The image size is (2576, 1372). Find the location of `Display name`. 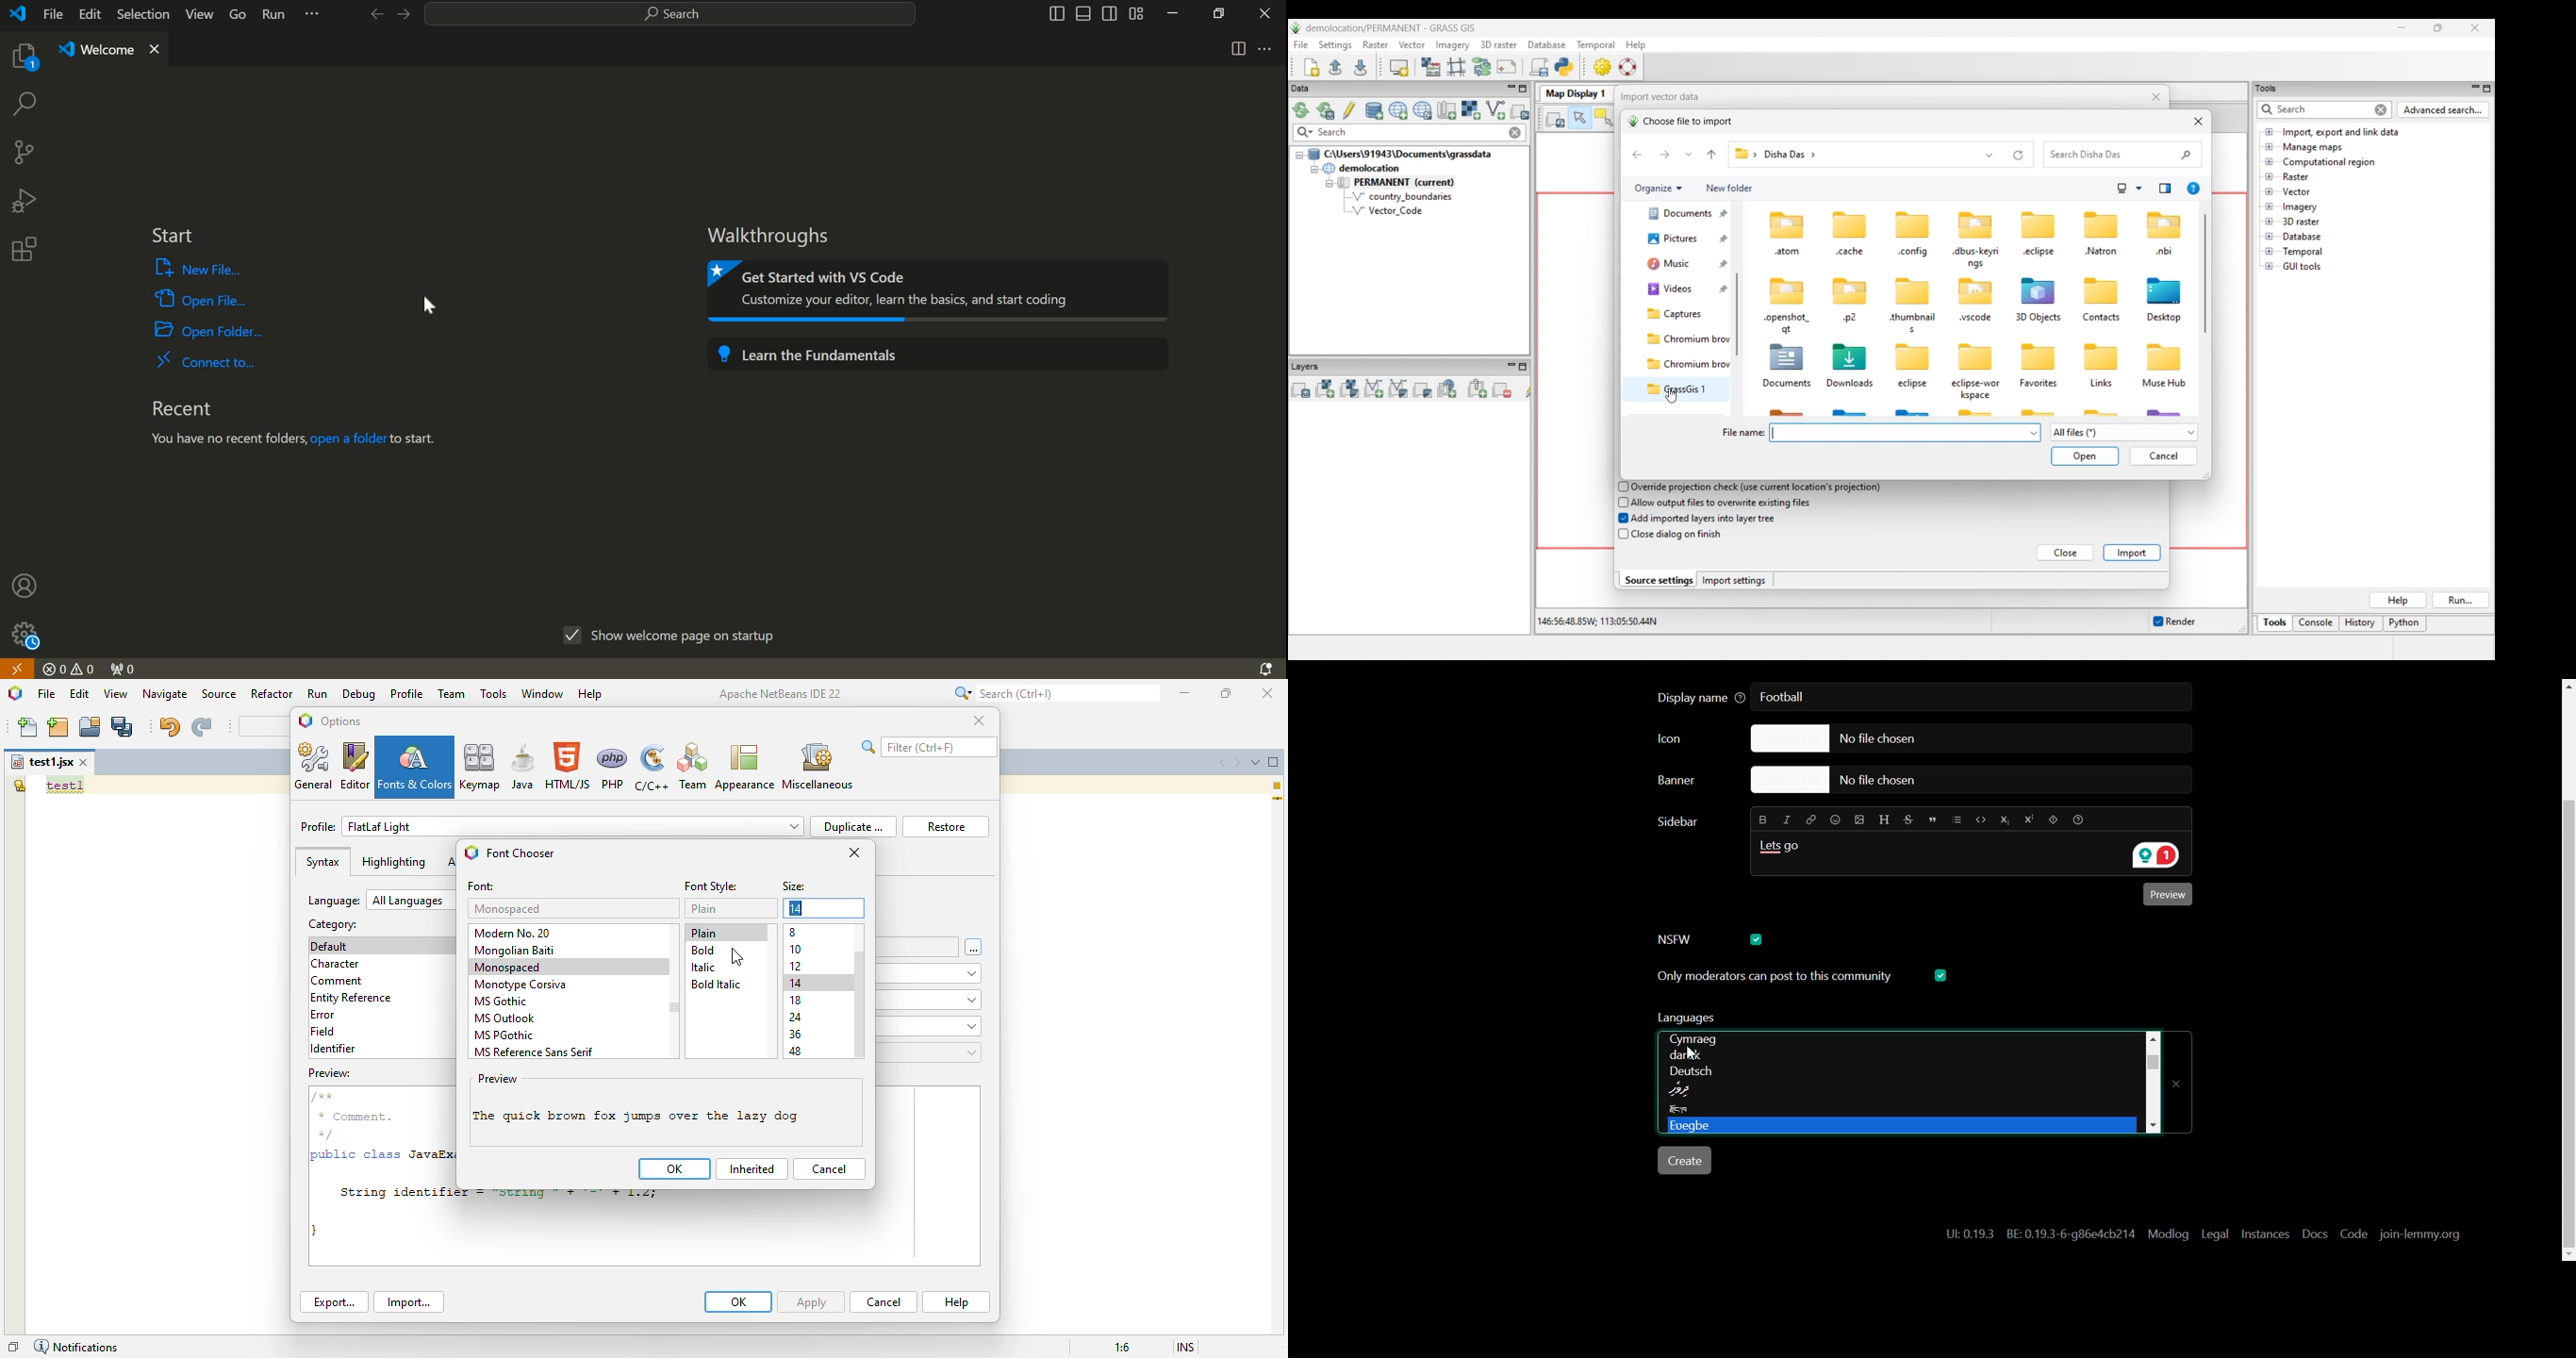

Display name is located at coordinates (1701, 698).